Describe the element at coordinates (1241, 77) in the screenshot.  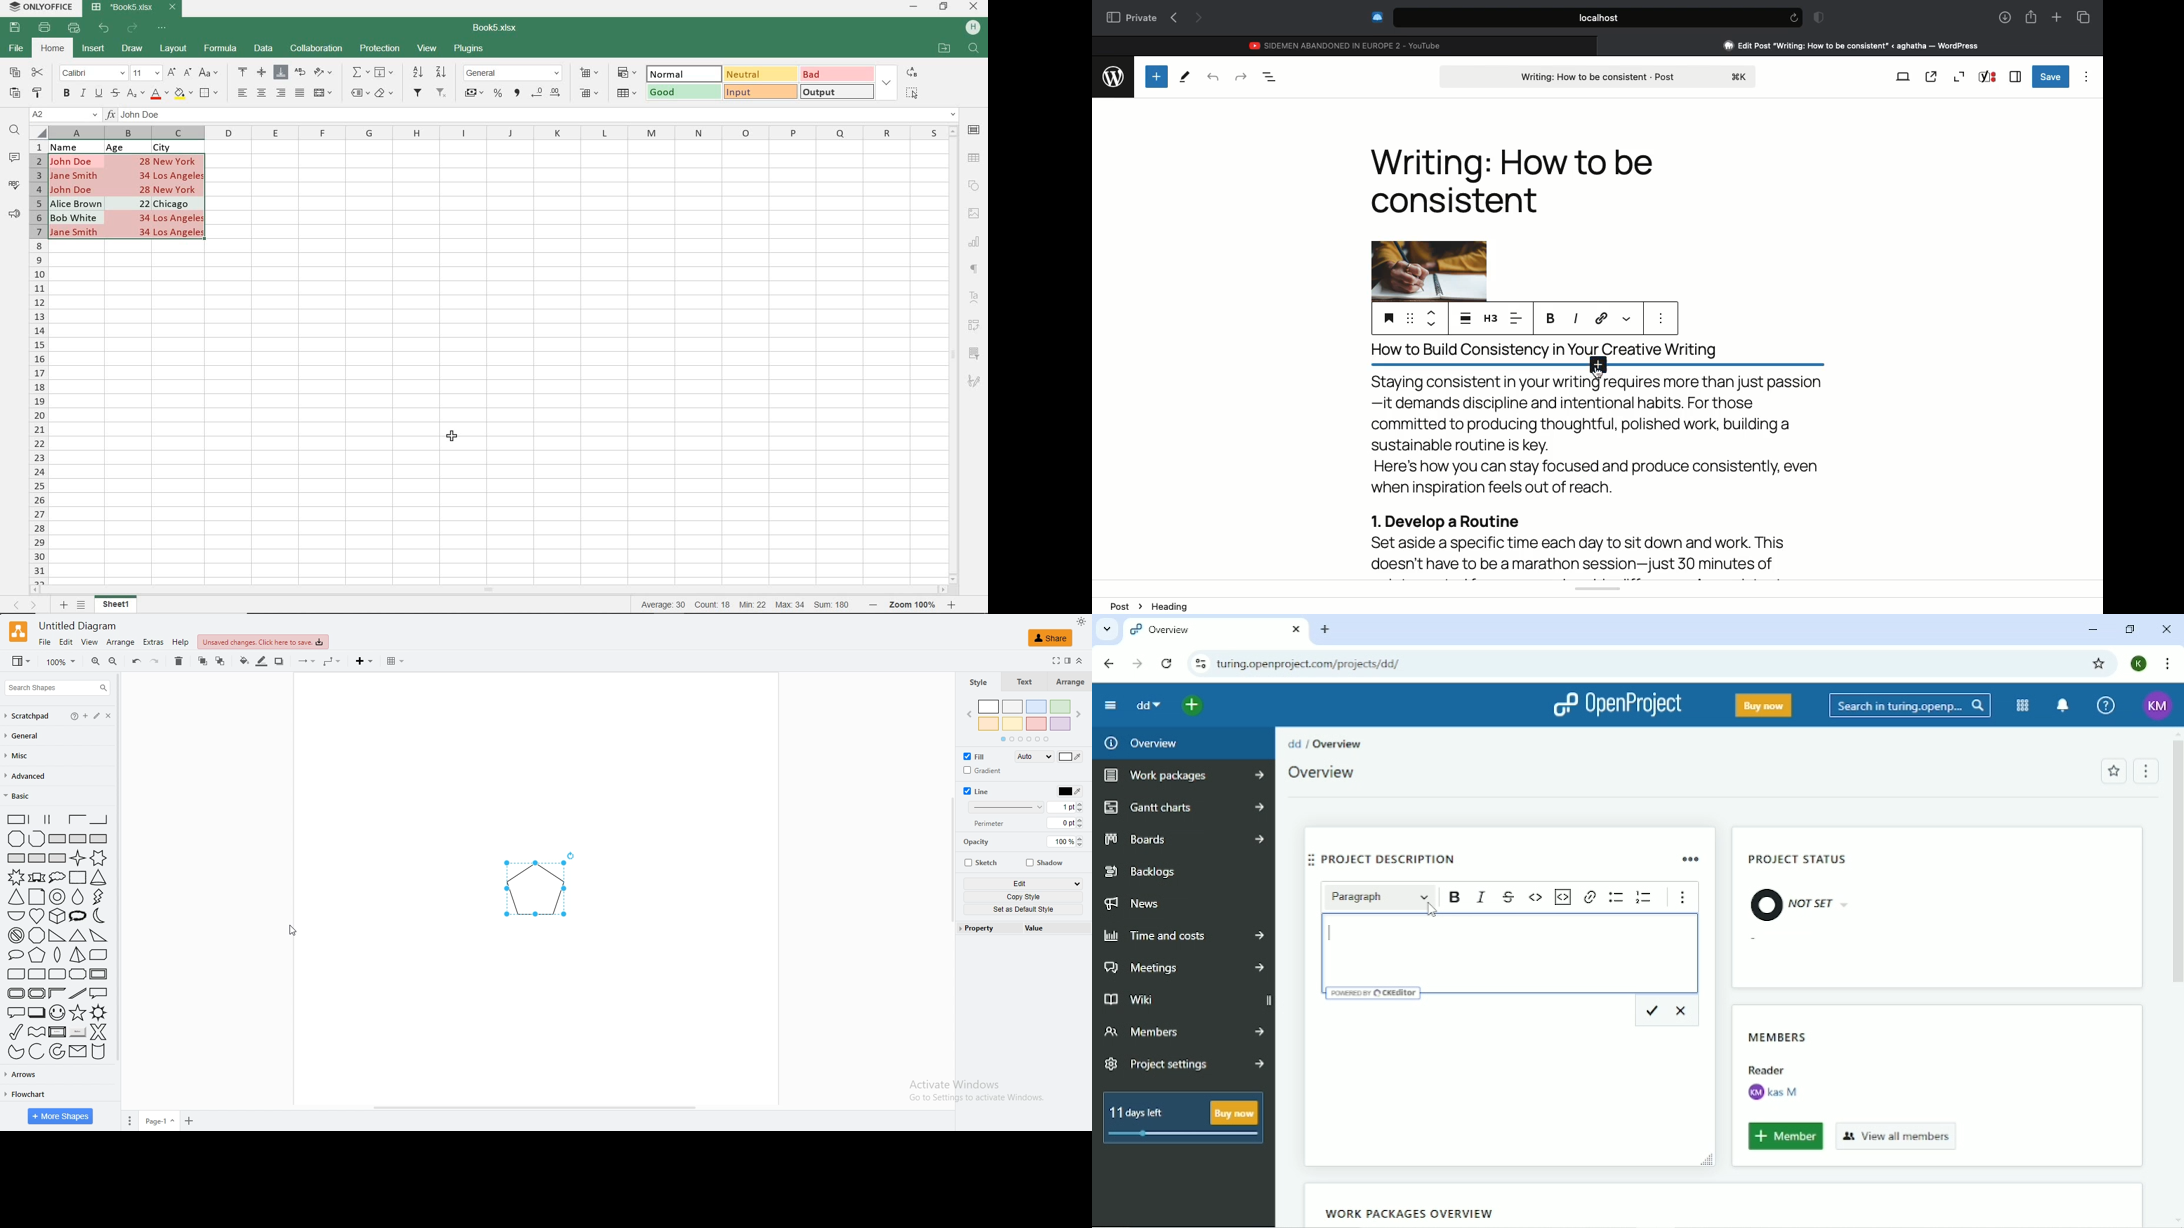
I see `Redo` at that location.